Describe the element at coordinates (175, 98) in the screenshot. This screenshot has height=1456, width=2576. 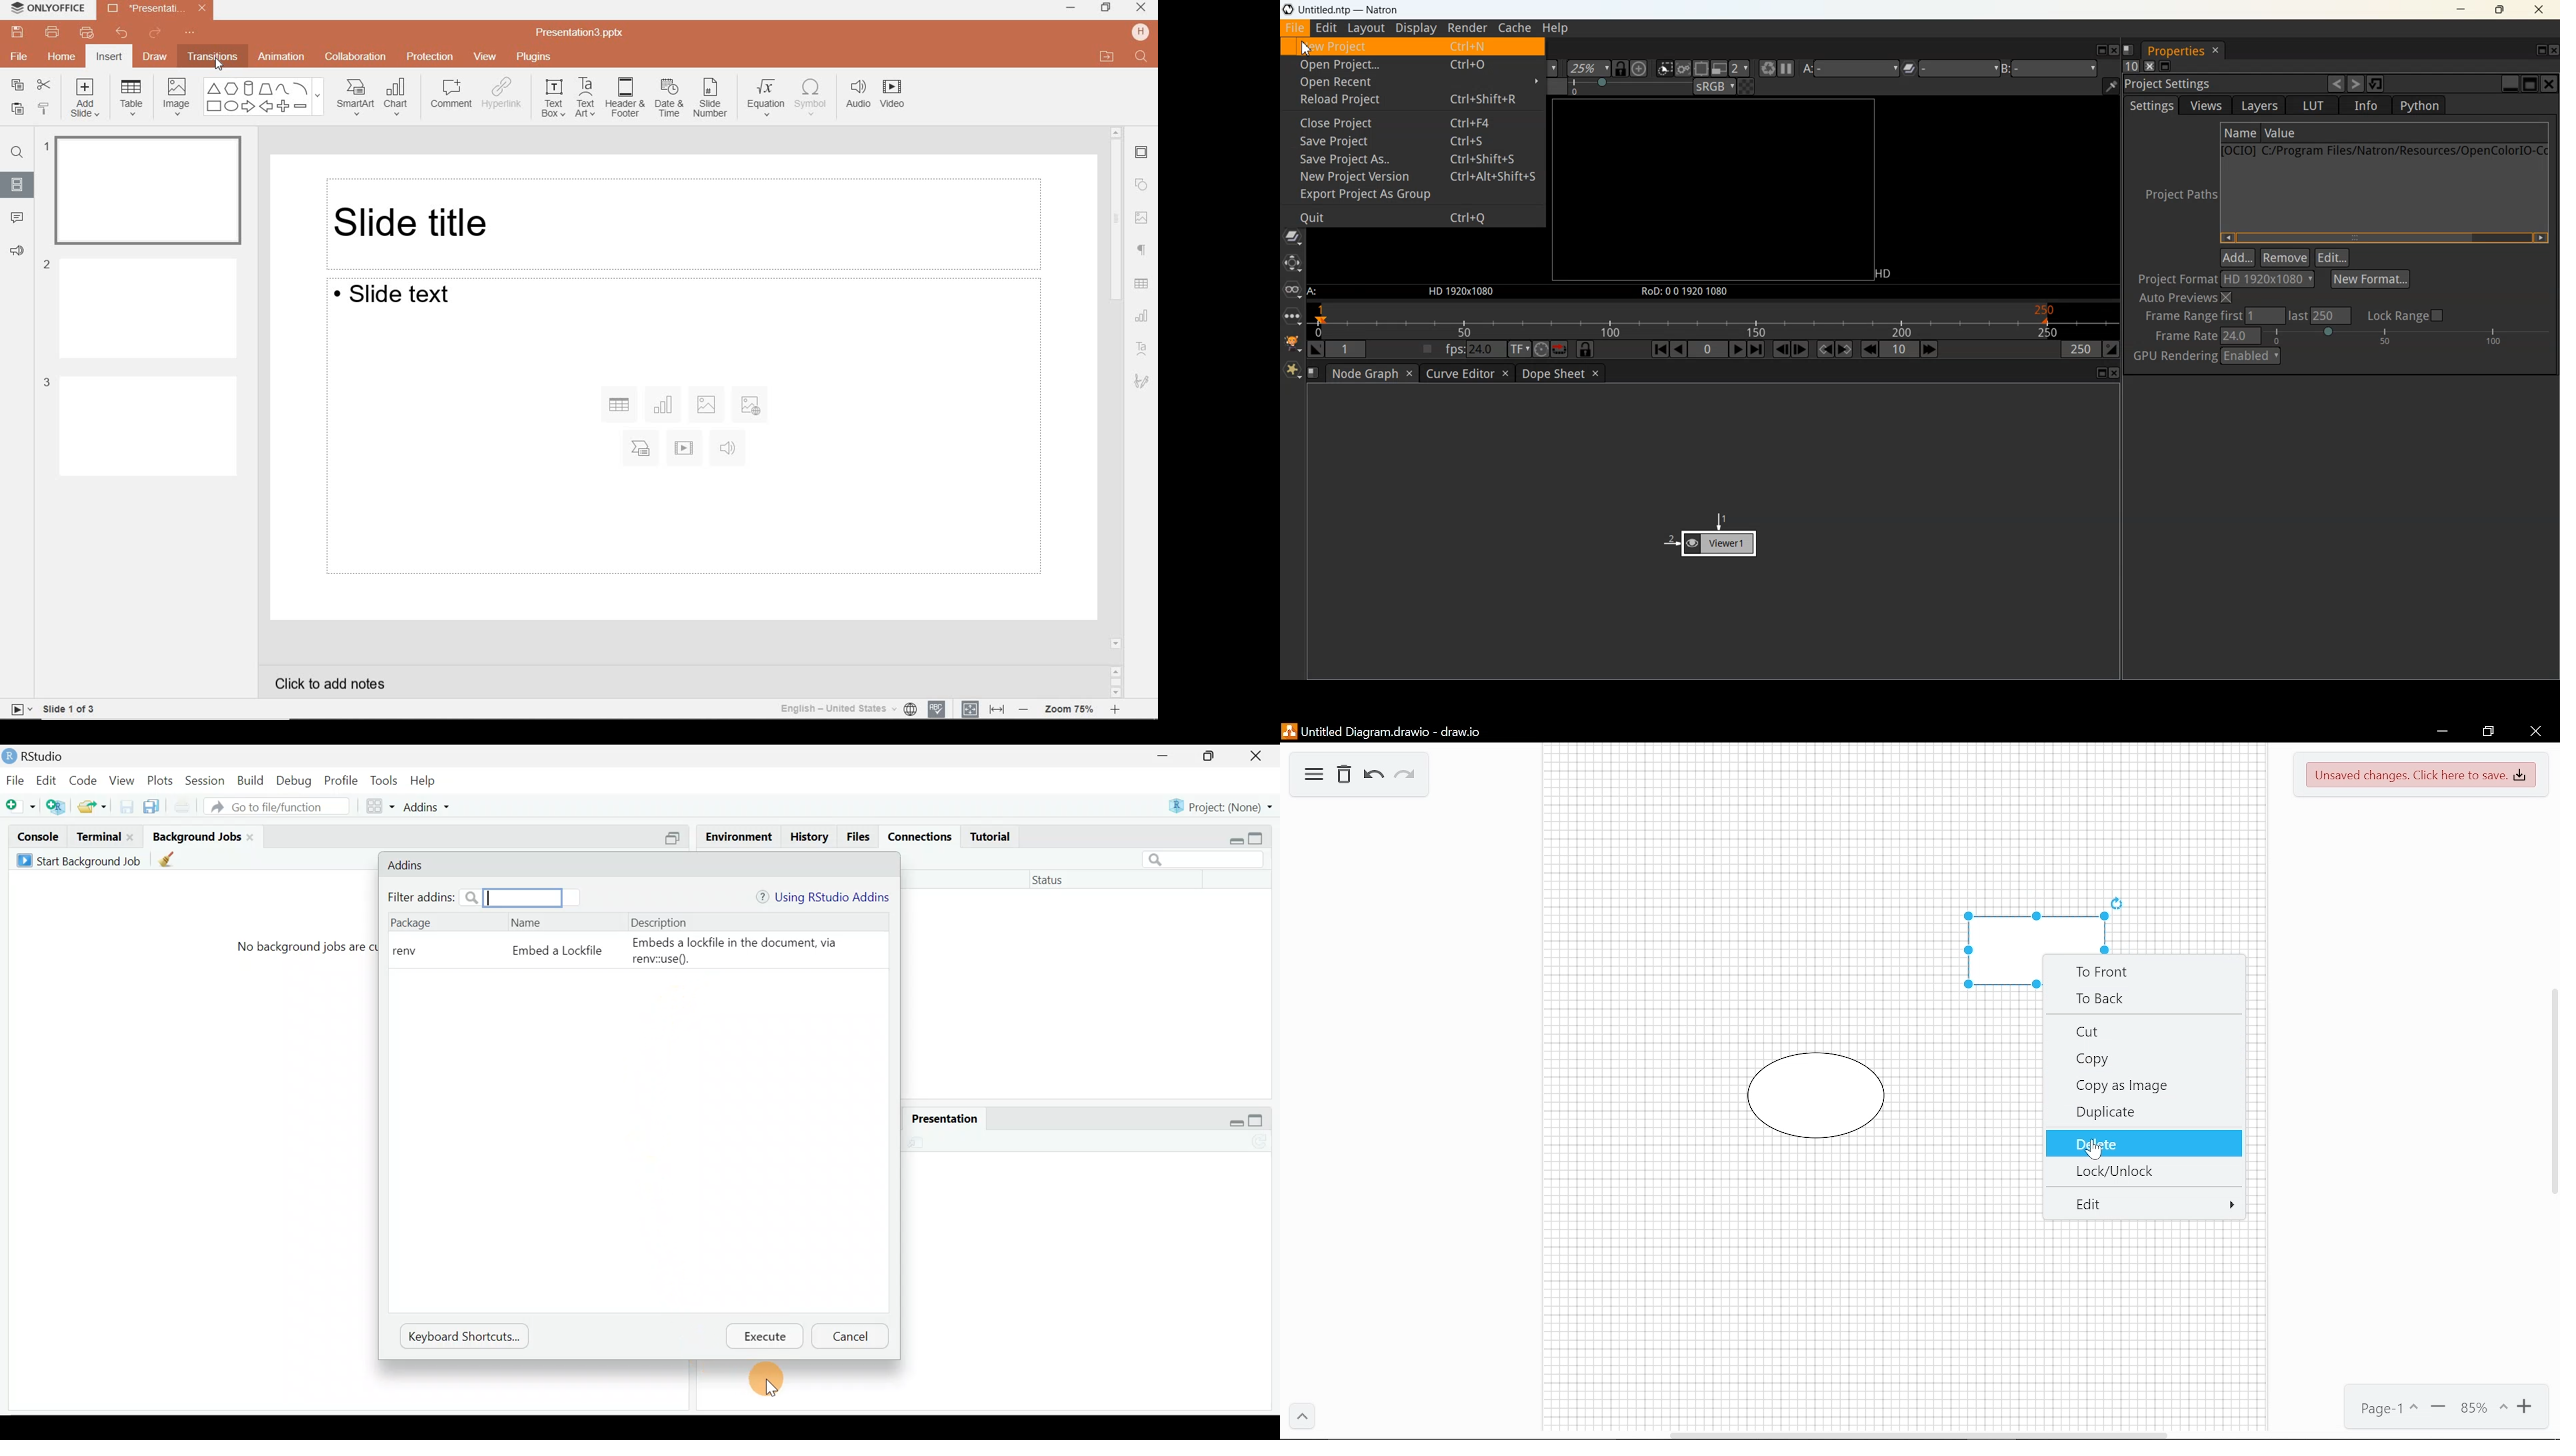
I see `image` at that location.